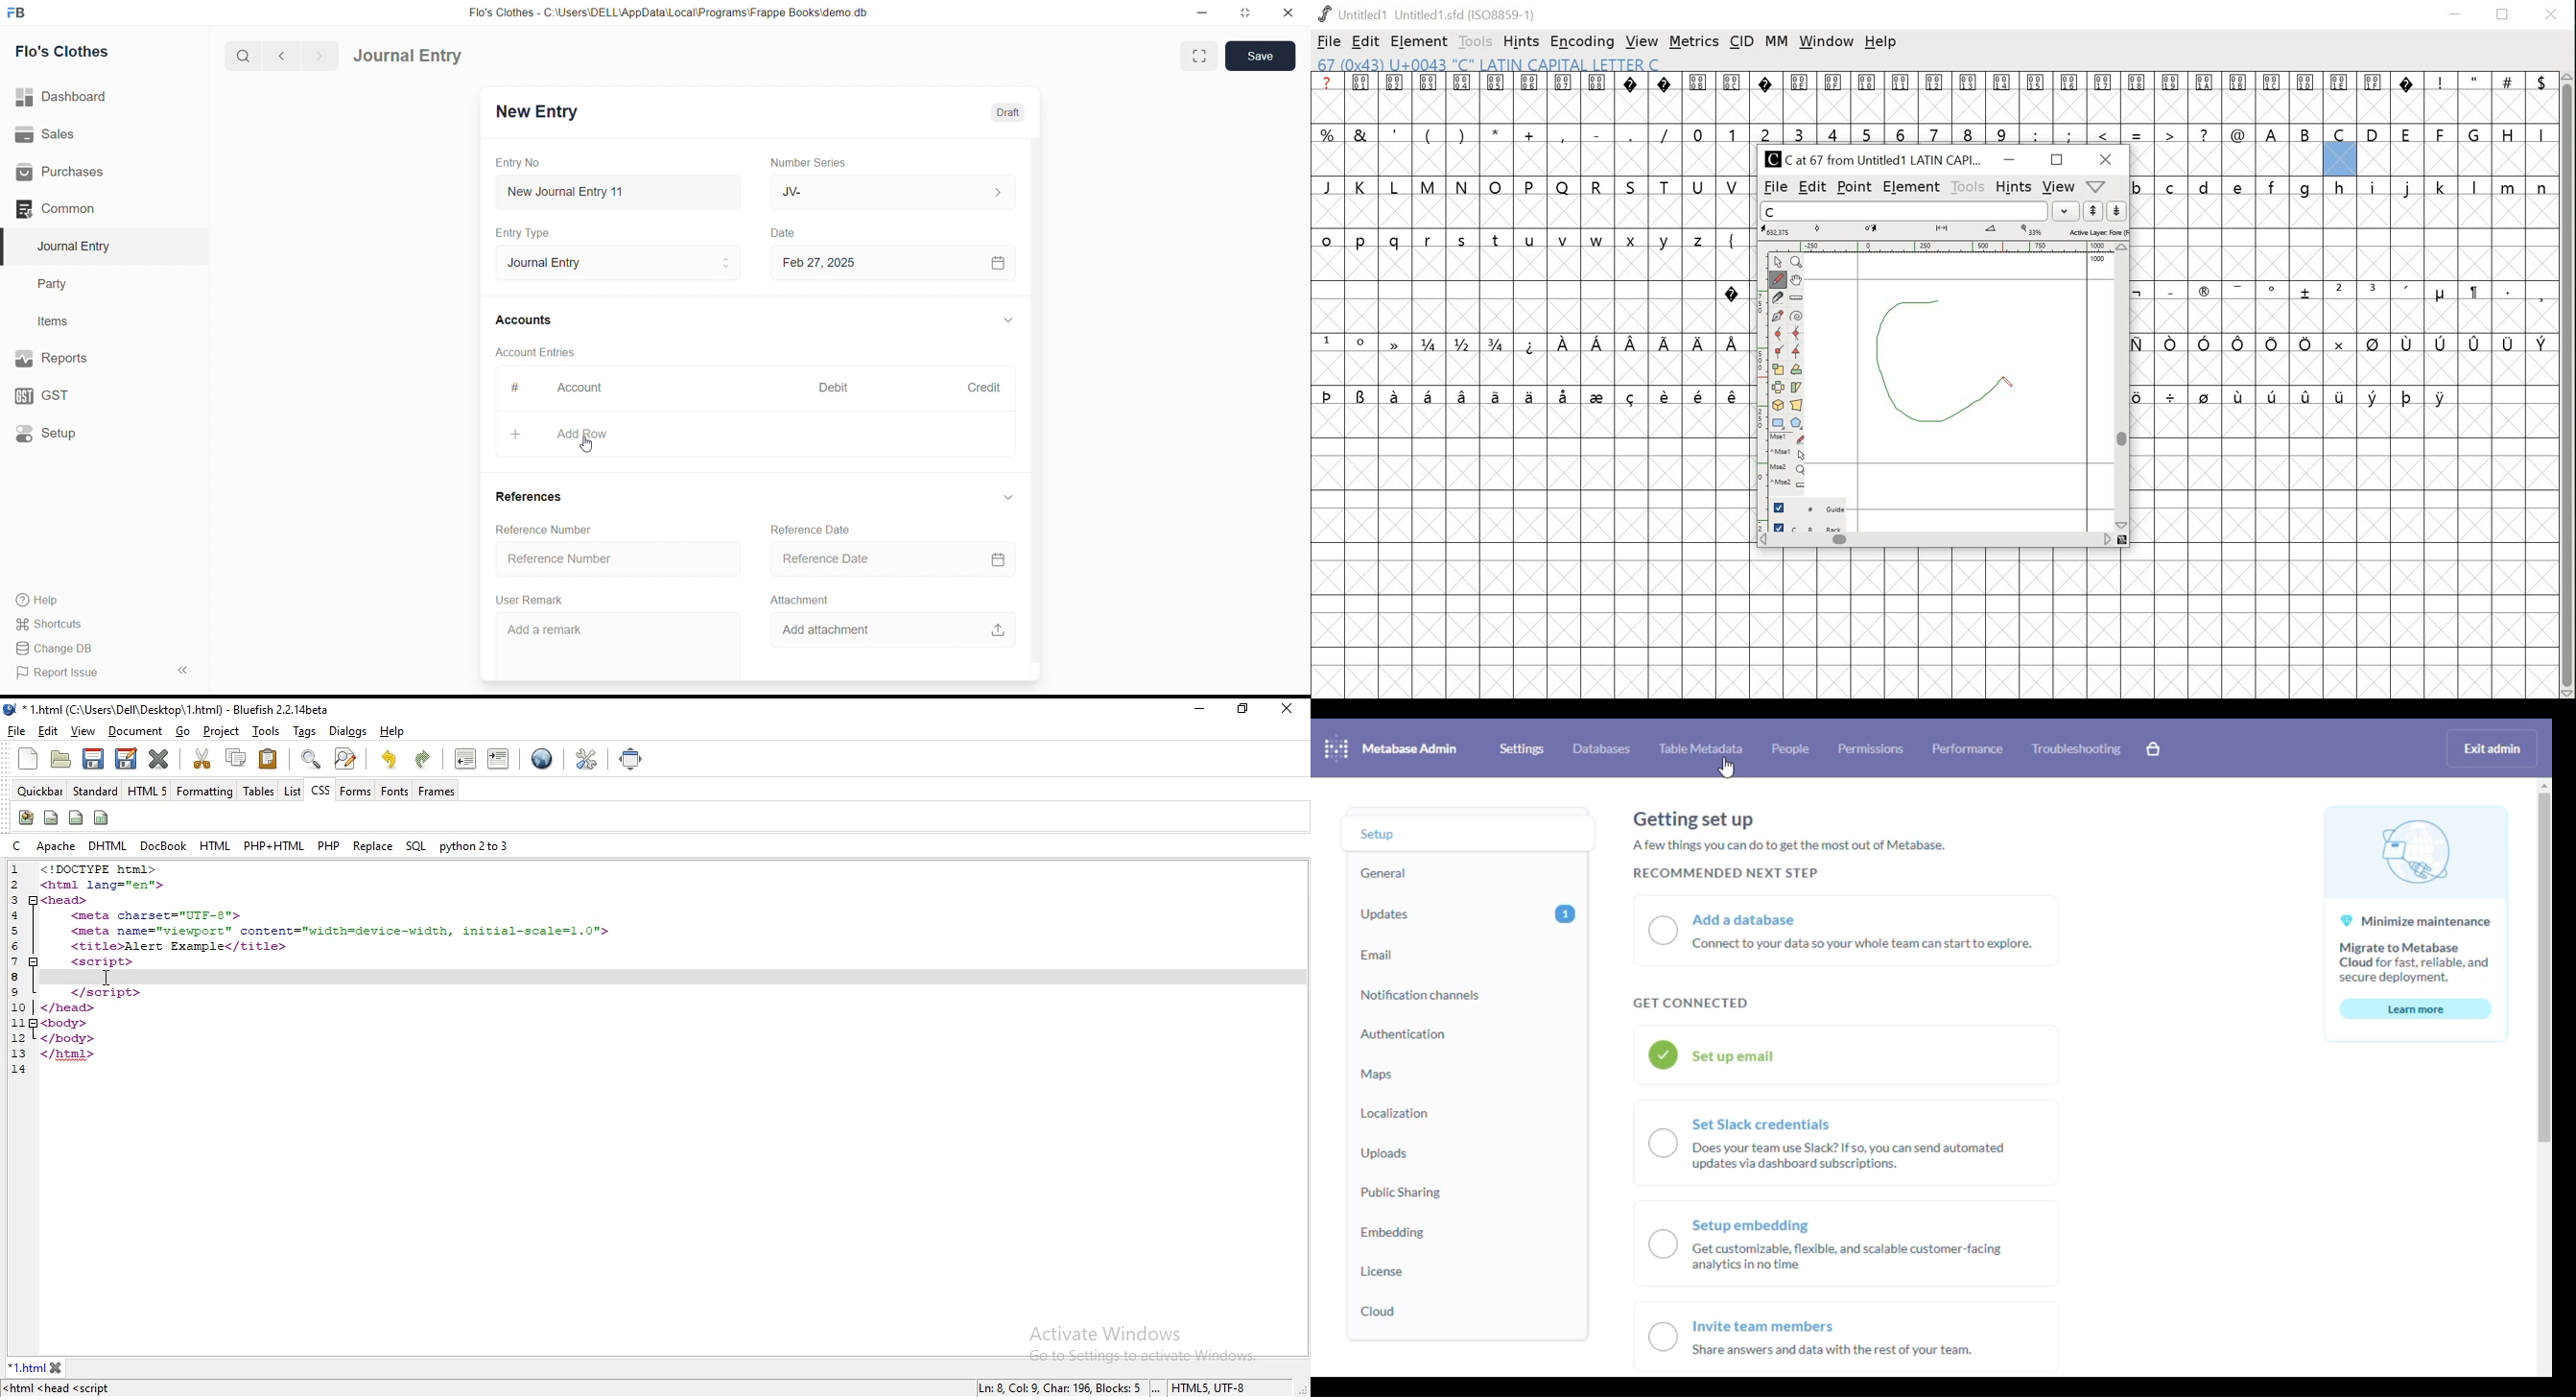 This screenshot has height=1400, width=2576. What do you see at coordinates (346, 758) in the screenshot?
I see `search` at bounding box center [346, 758].